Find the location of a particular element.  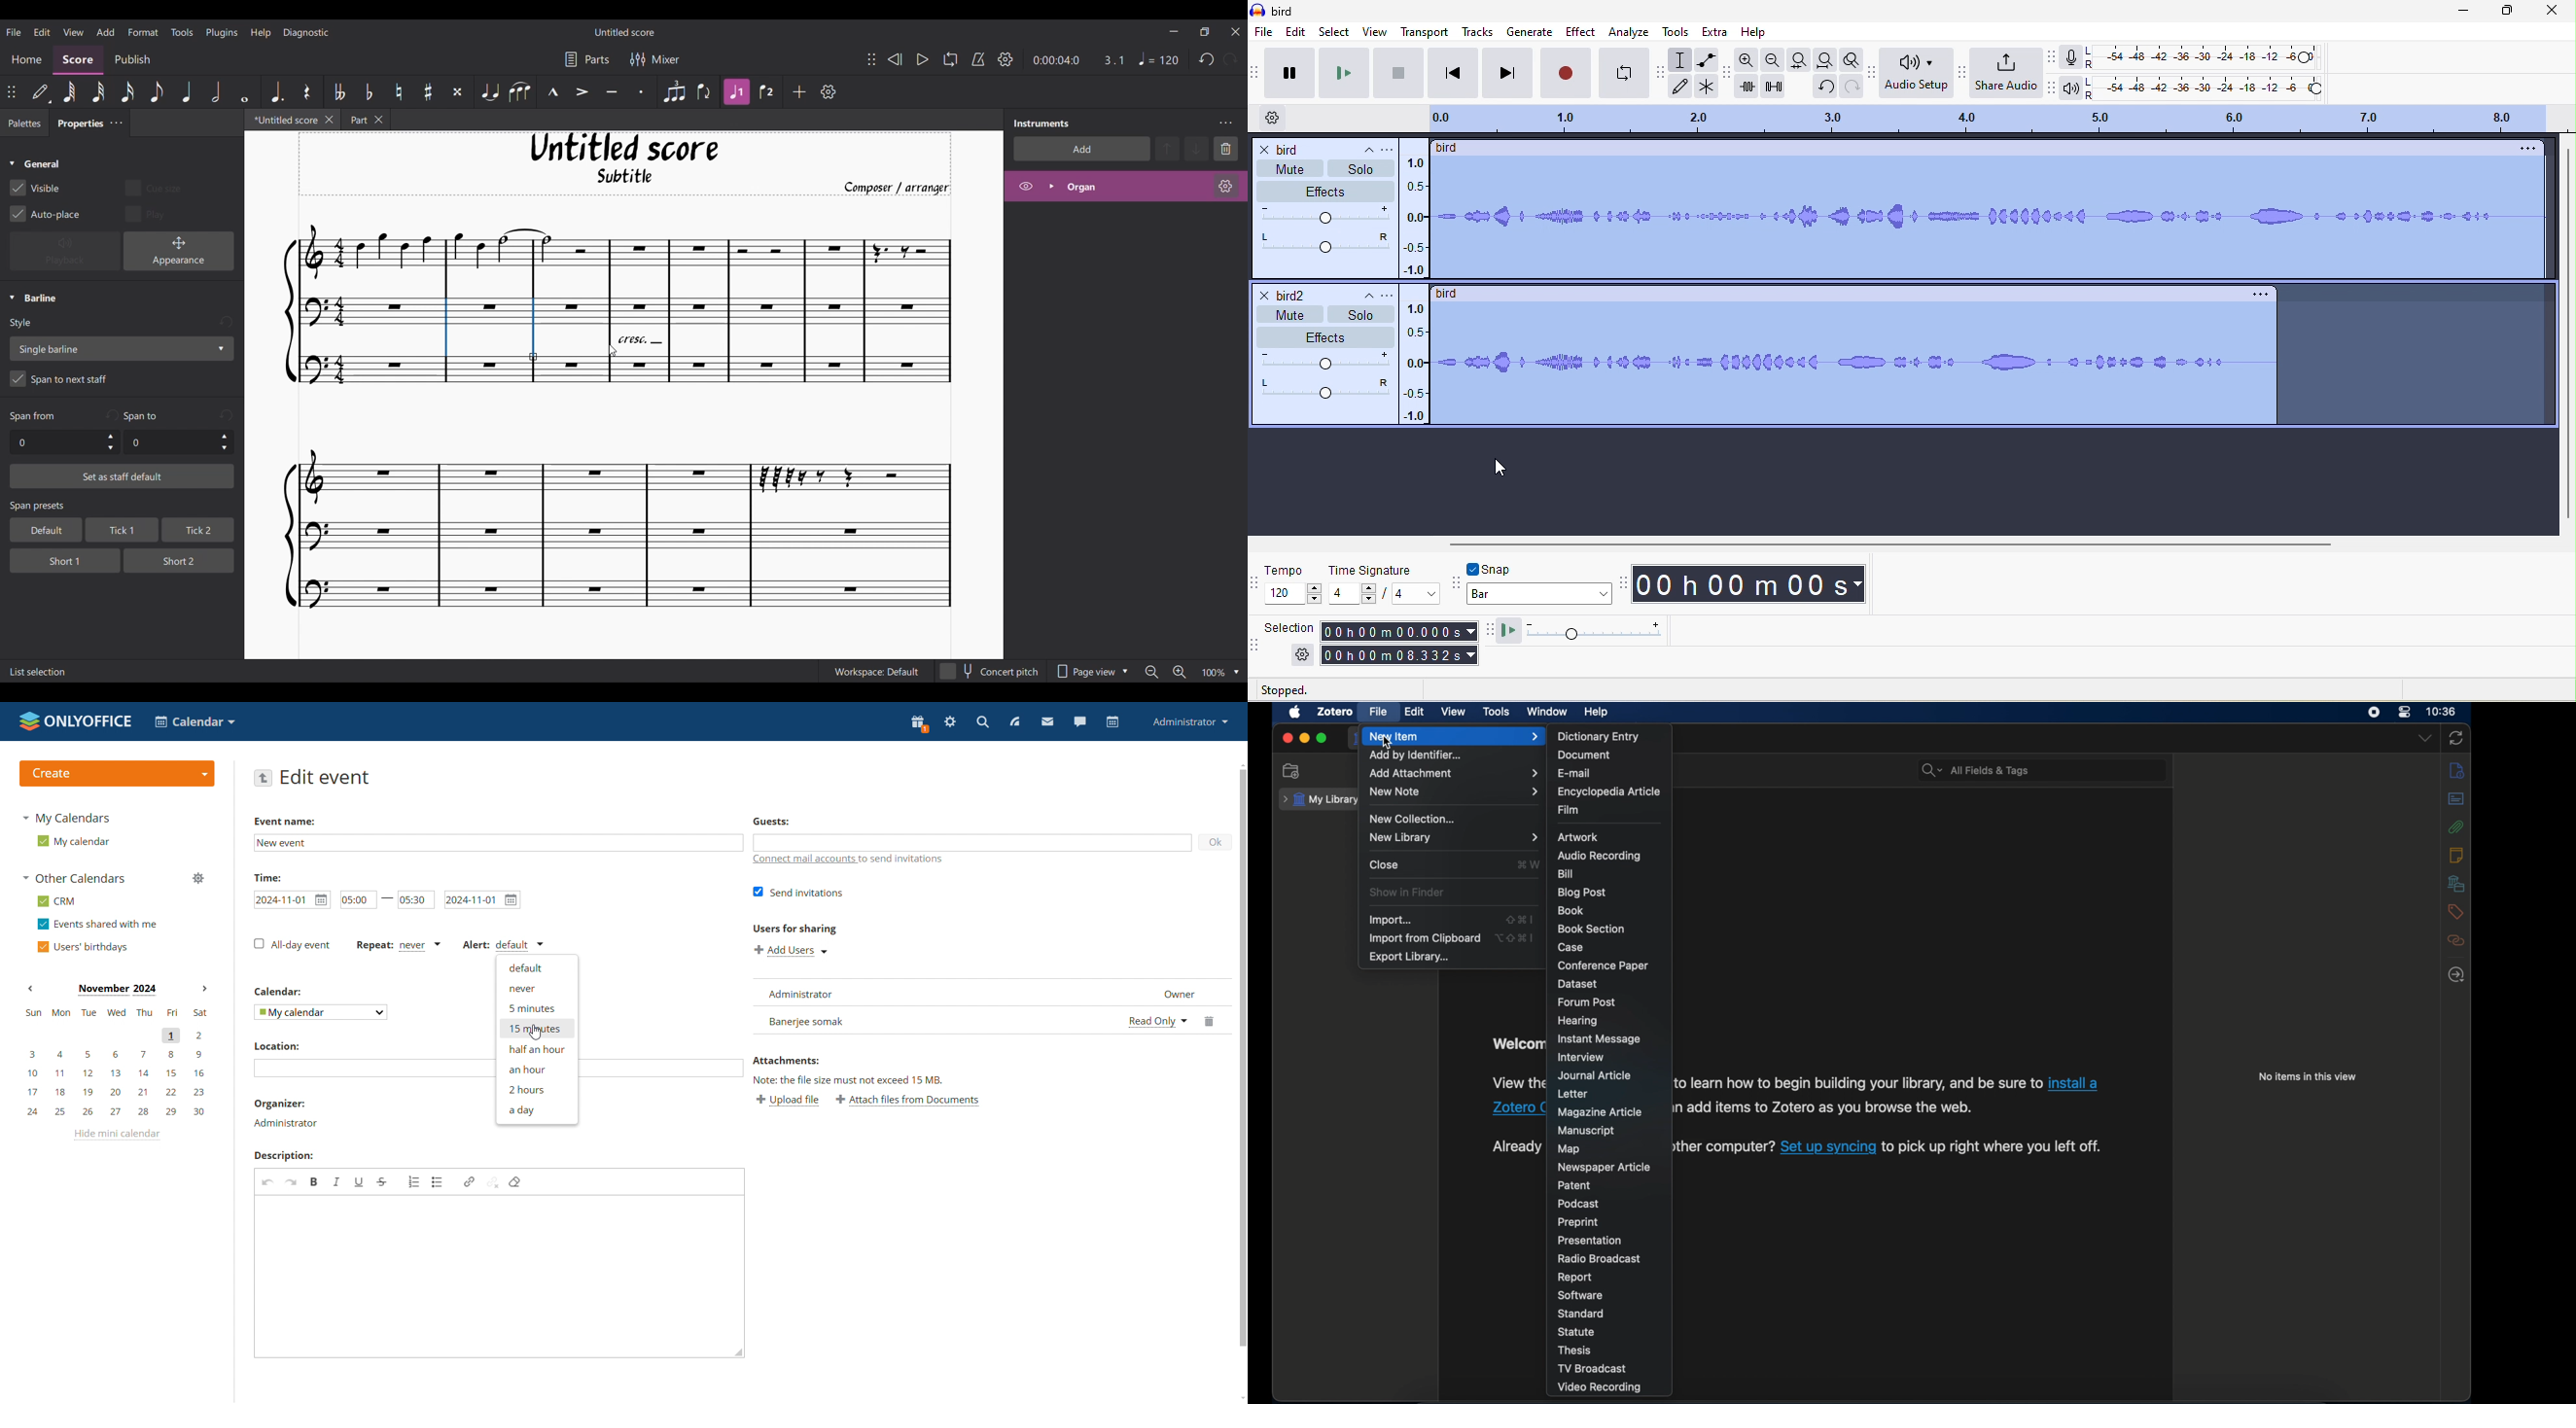

my library is located at coordinates (1319, 800).